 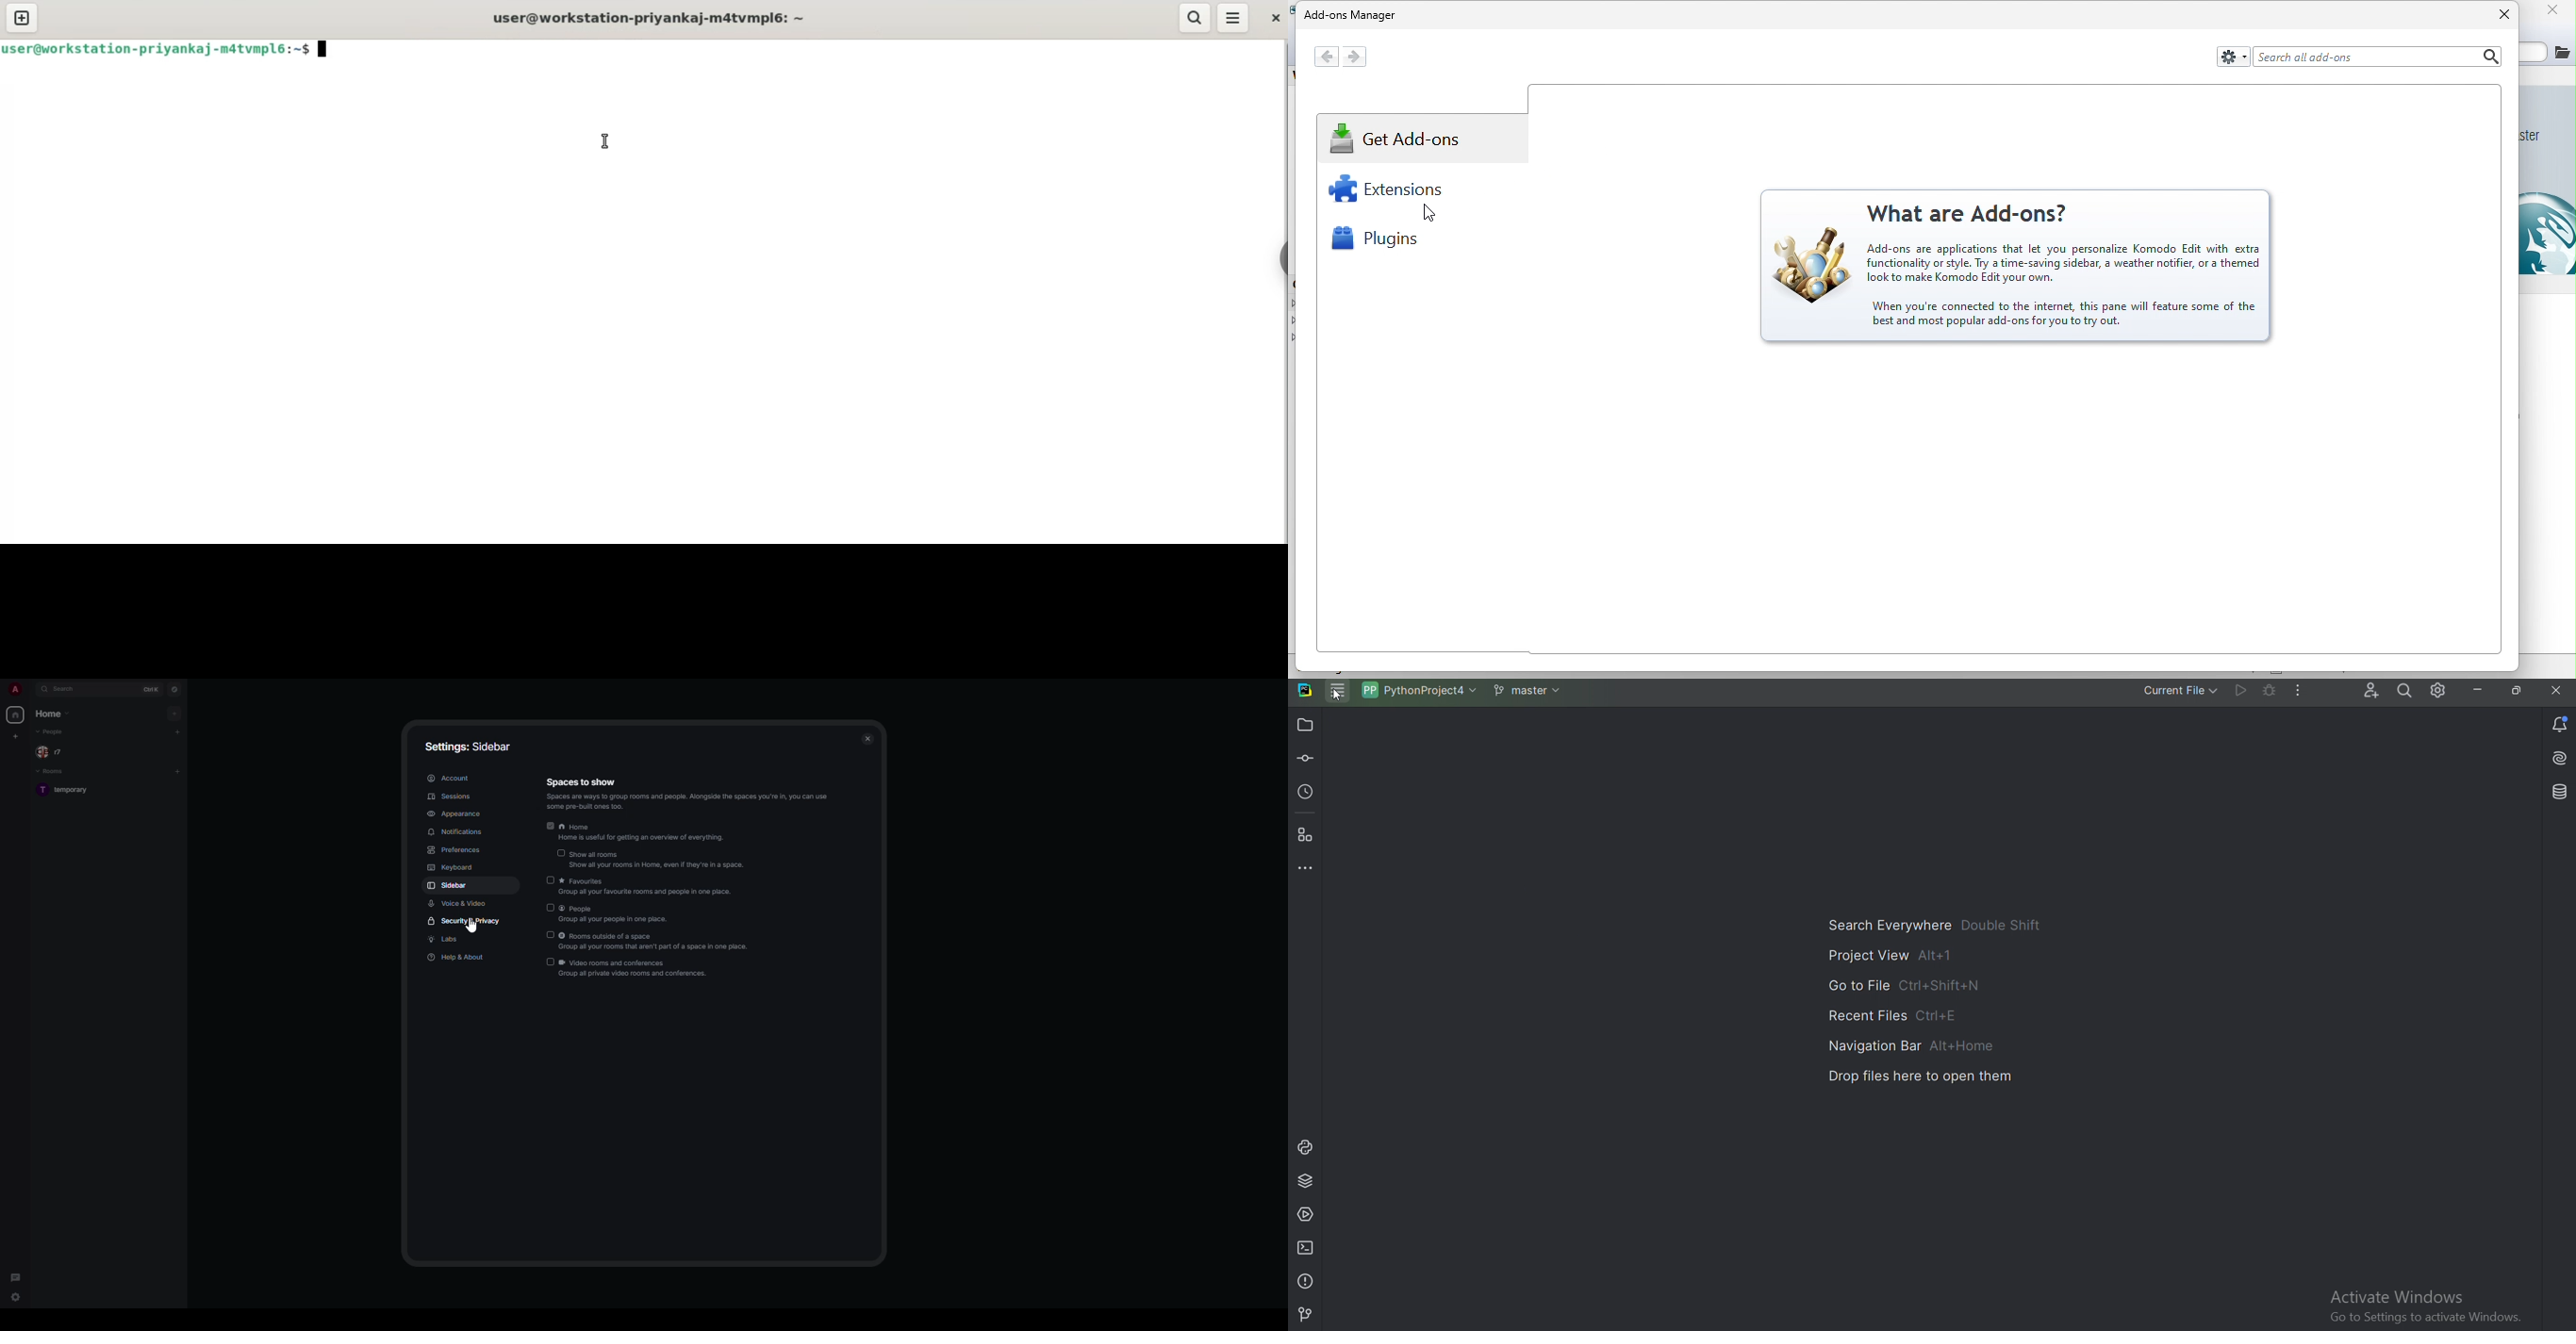 I want to click on ctrl K, so click(x=149, y=689).